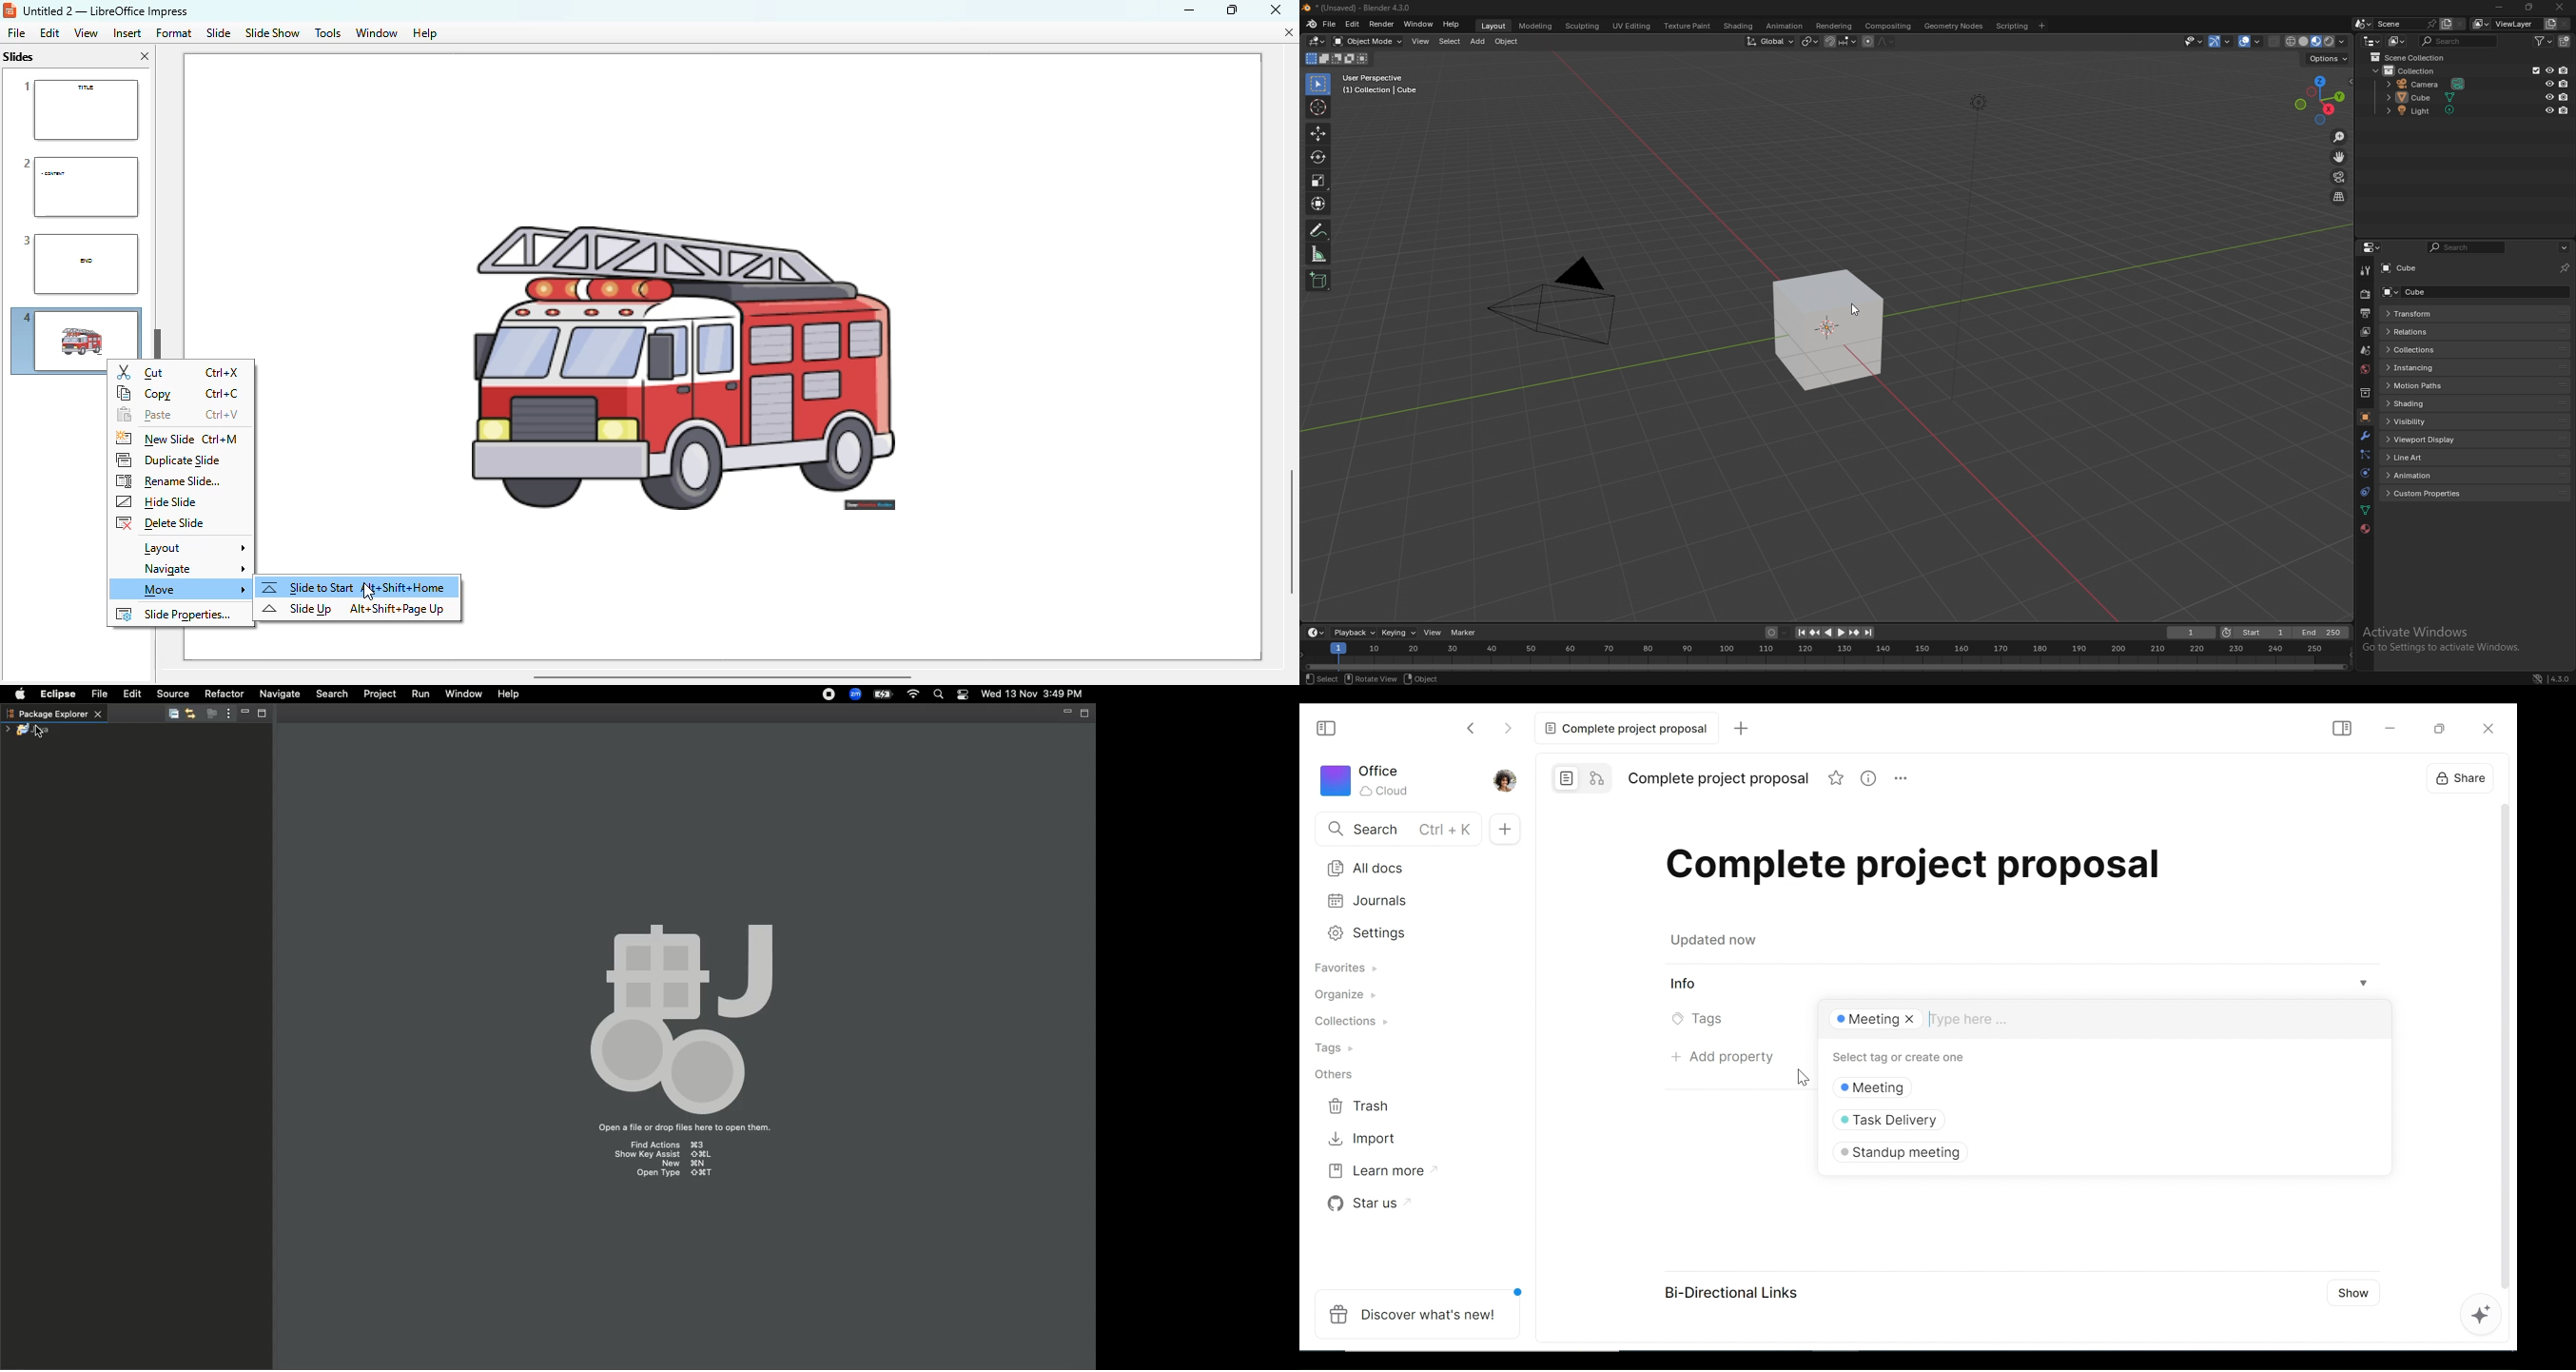 The image size is (2576, 1372). What do you see at coordinates (1369, 1201) in the screenshot?
I see `Star us` at bounding box center [1369, 1201].